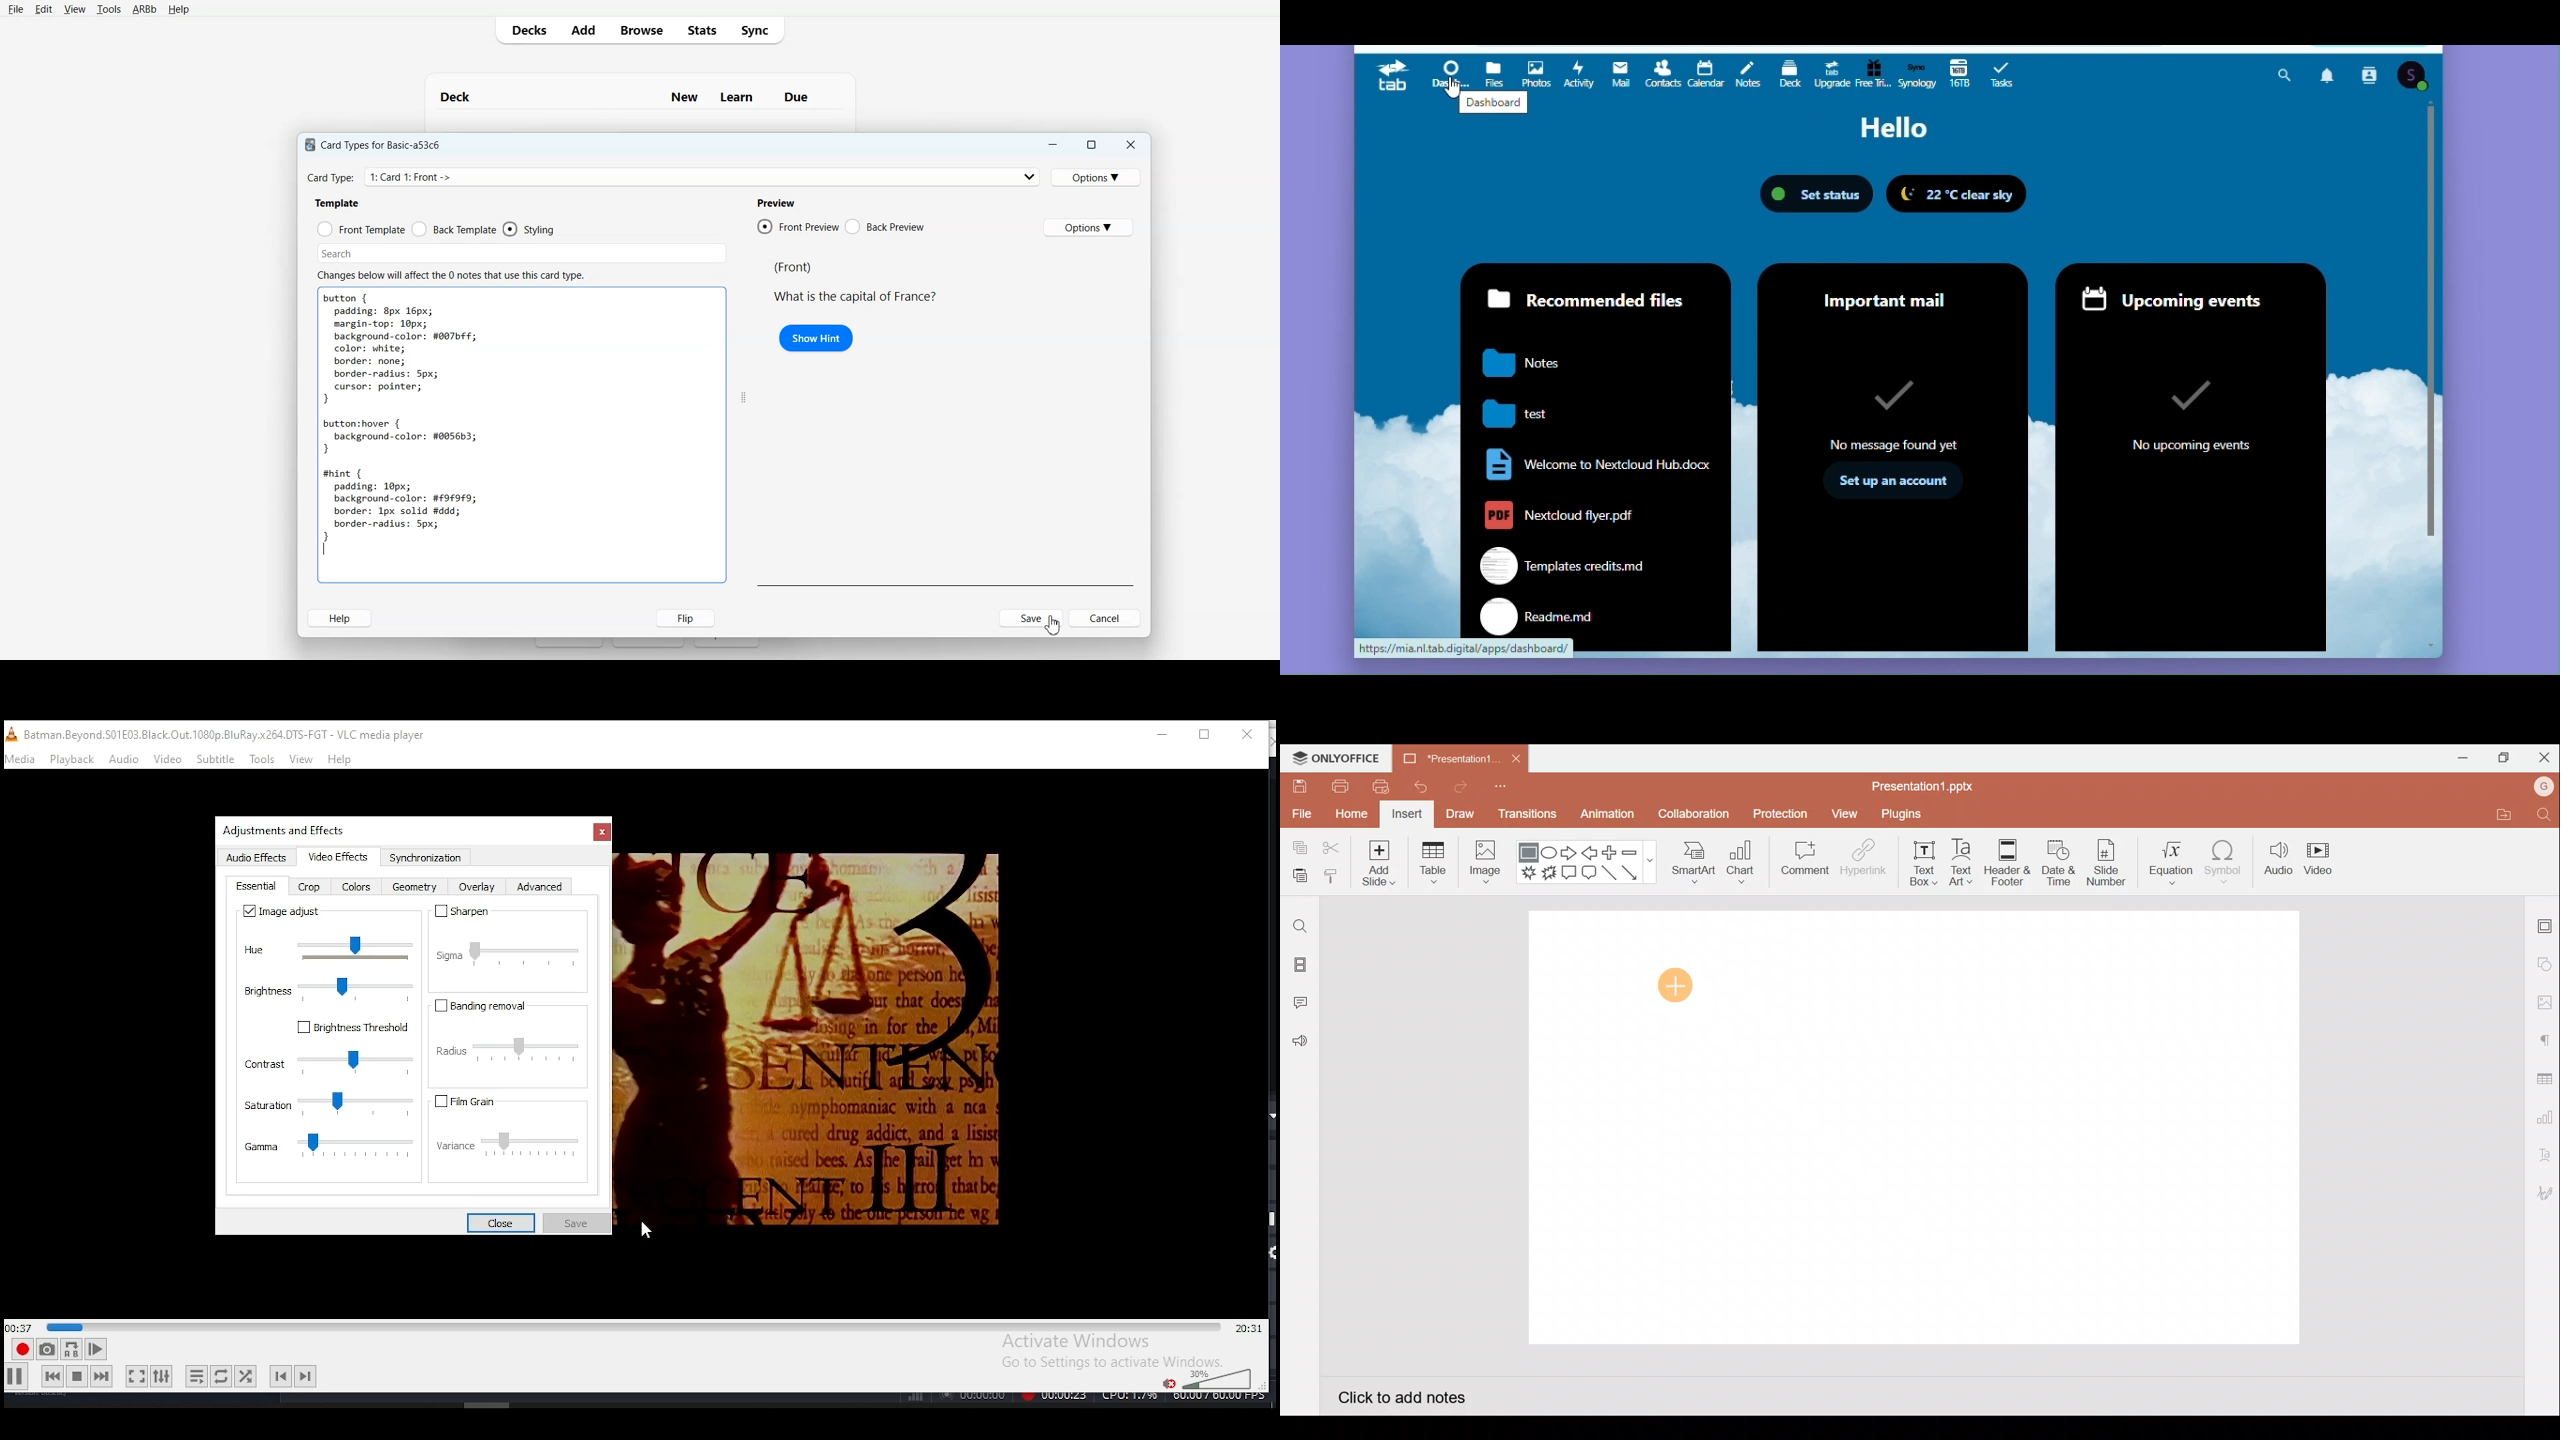 The height and width of the screenshot is (1456, 2576). Describe the element at coordinates (1248, 1328) in the screenshot. I see `remaining/total time` at that location.